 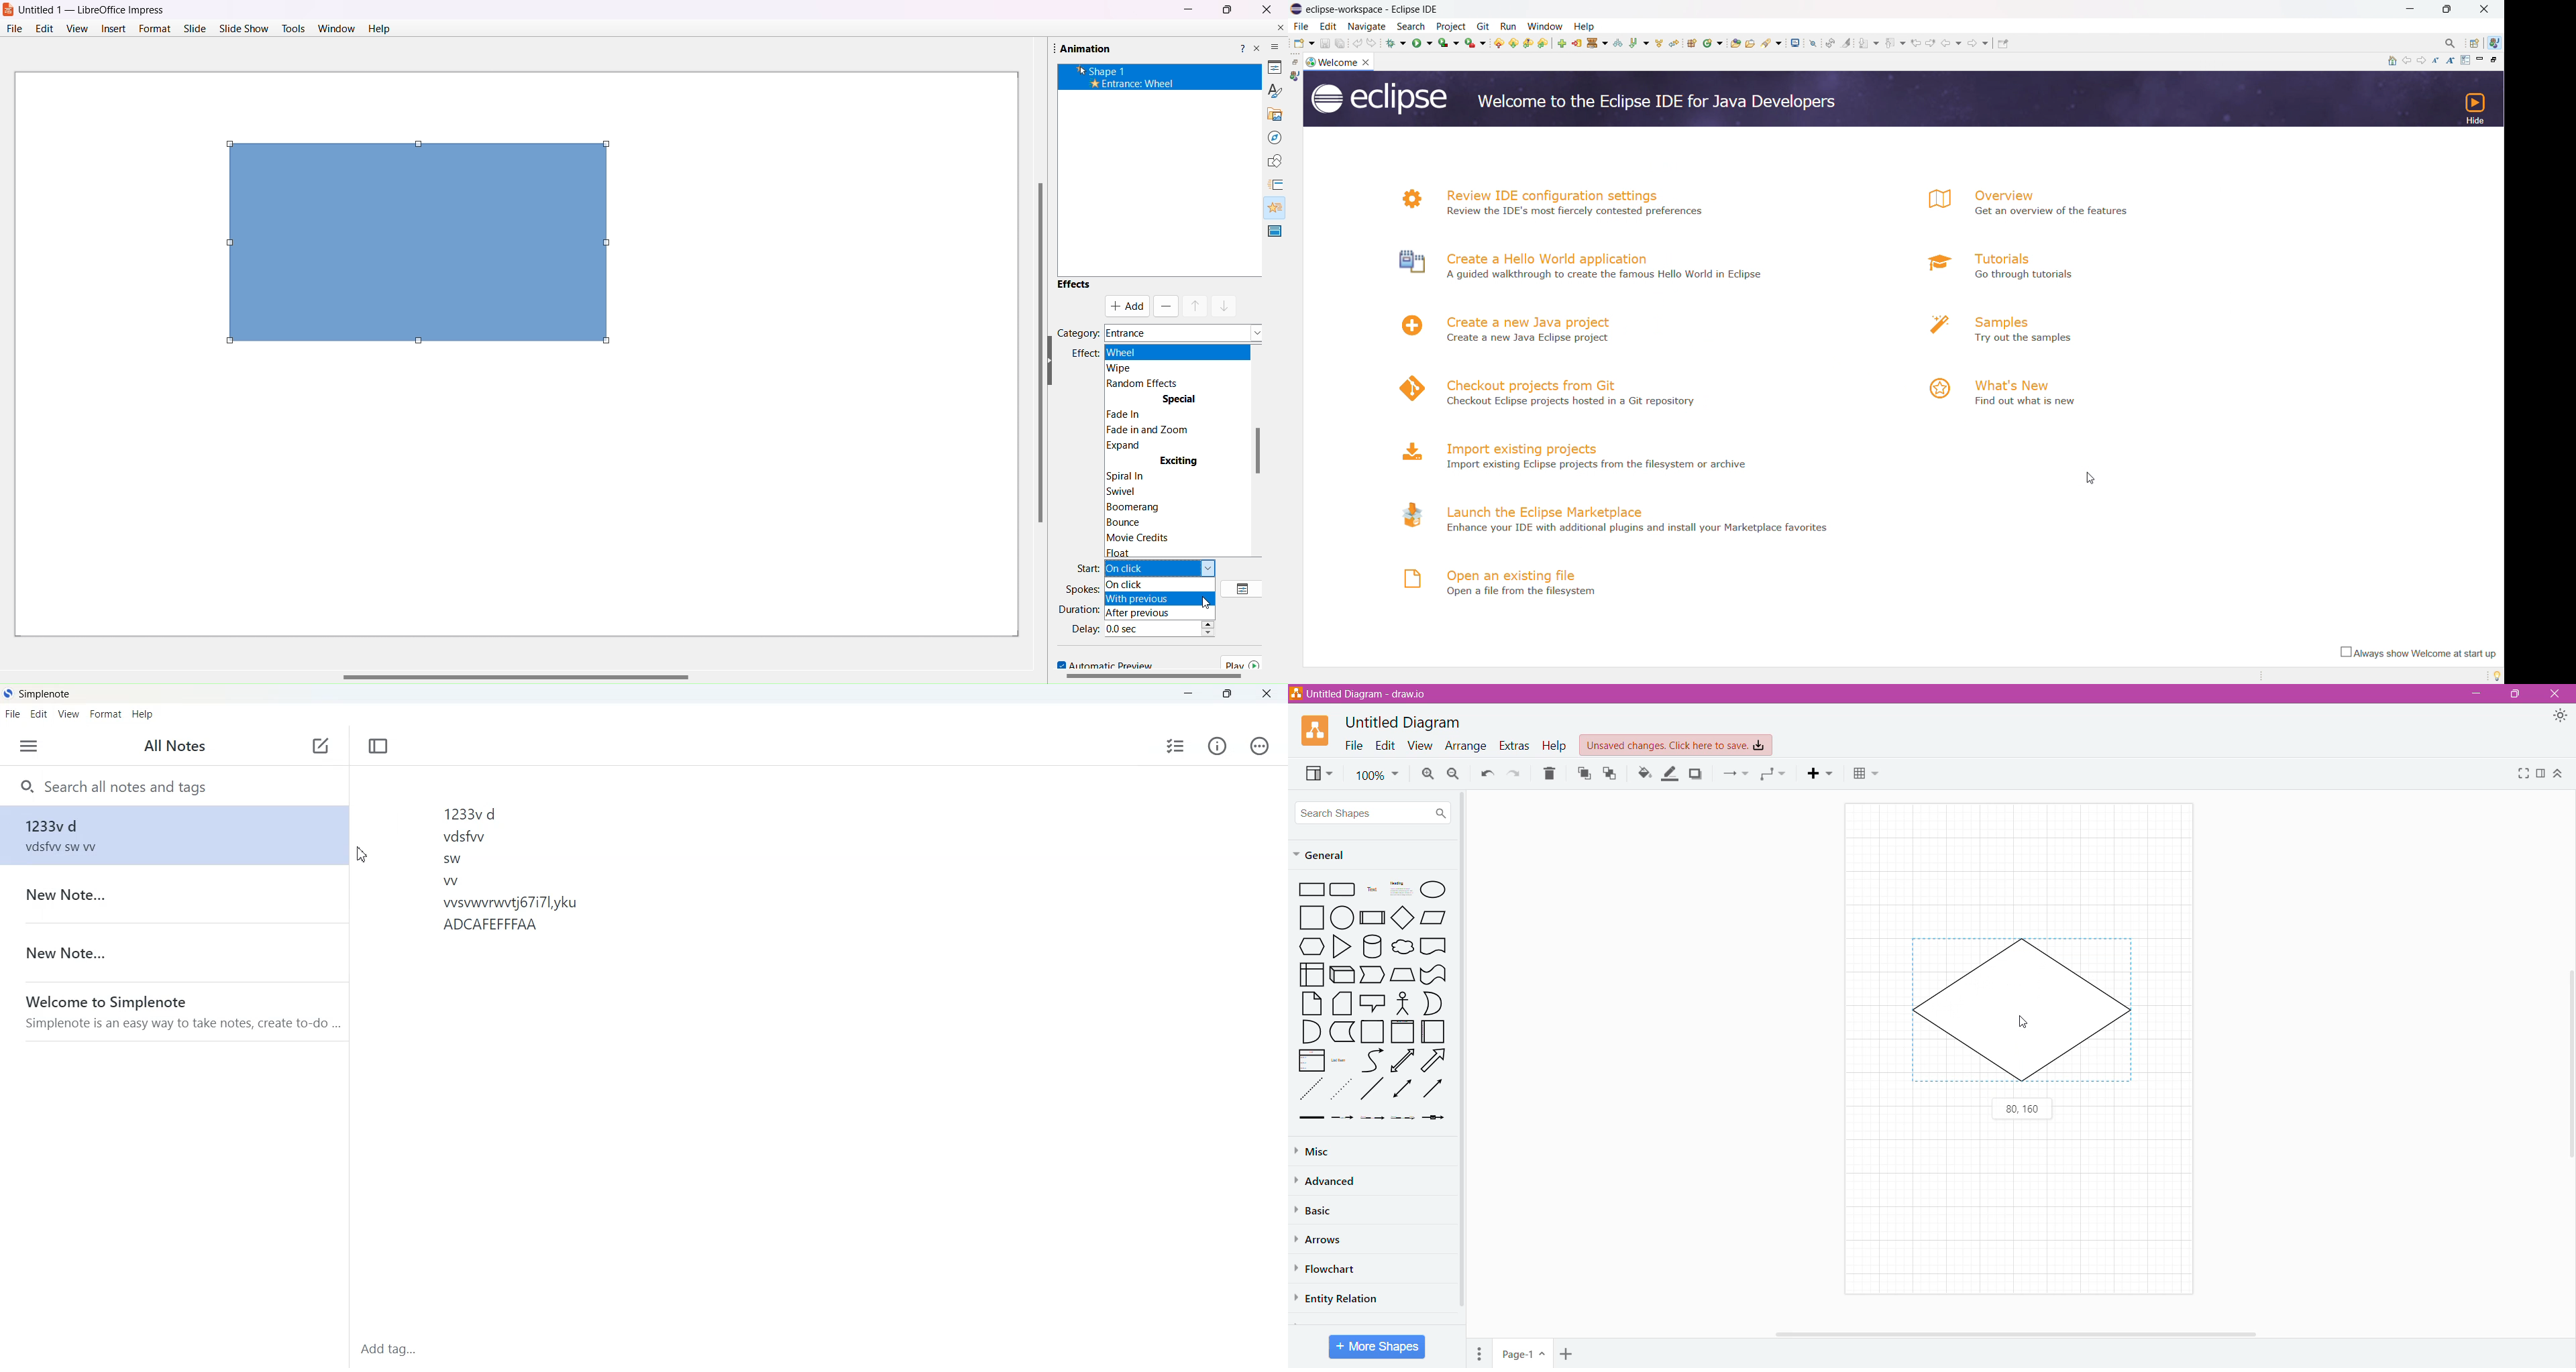 What do you see at coordinates (1317, 730) in the screenshot?
I see `Application Logo` at bounding box center [1317, 730].